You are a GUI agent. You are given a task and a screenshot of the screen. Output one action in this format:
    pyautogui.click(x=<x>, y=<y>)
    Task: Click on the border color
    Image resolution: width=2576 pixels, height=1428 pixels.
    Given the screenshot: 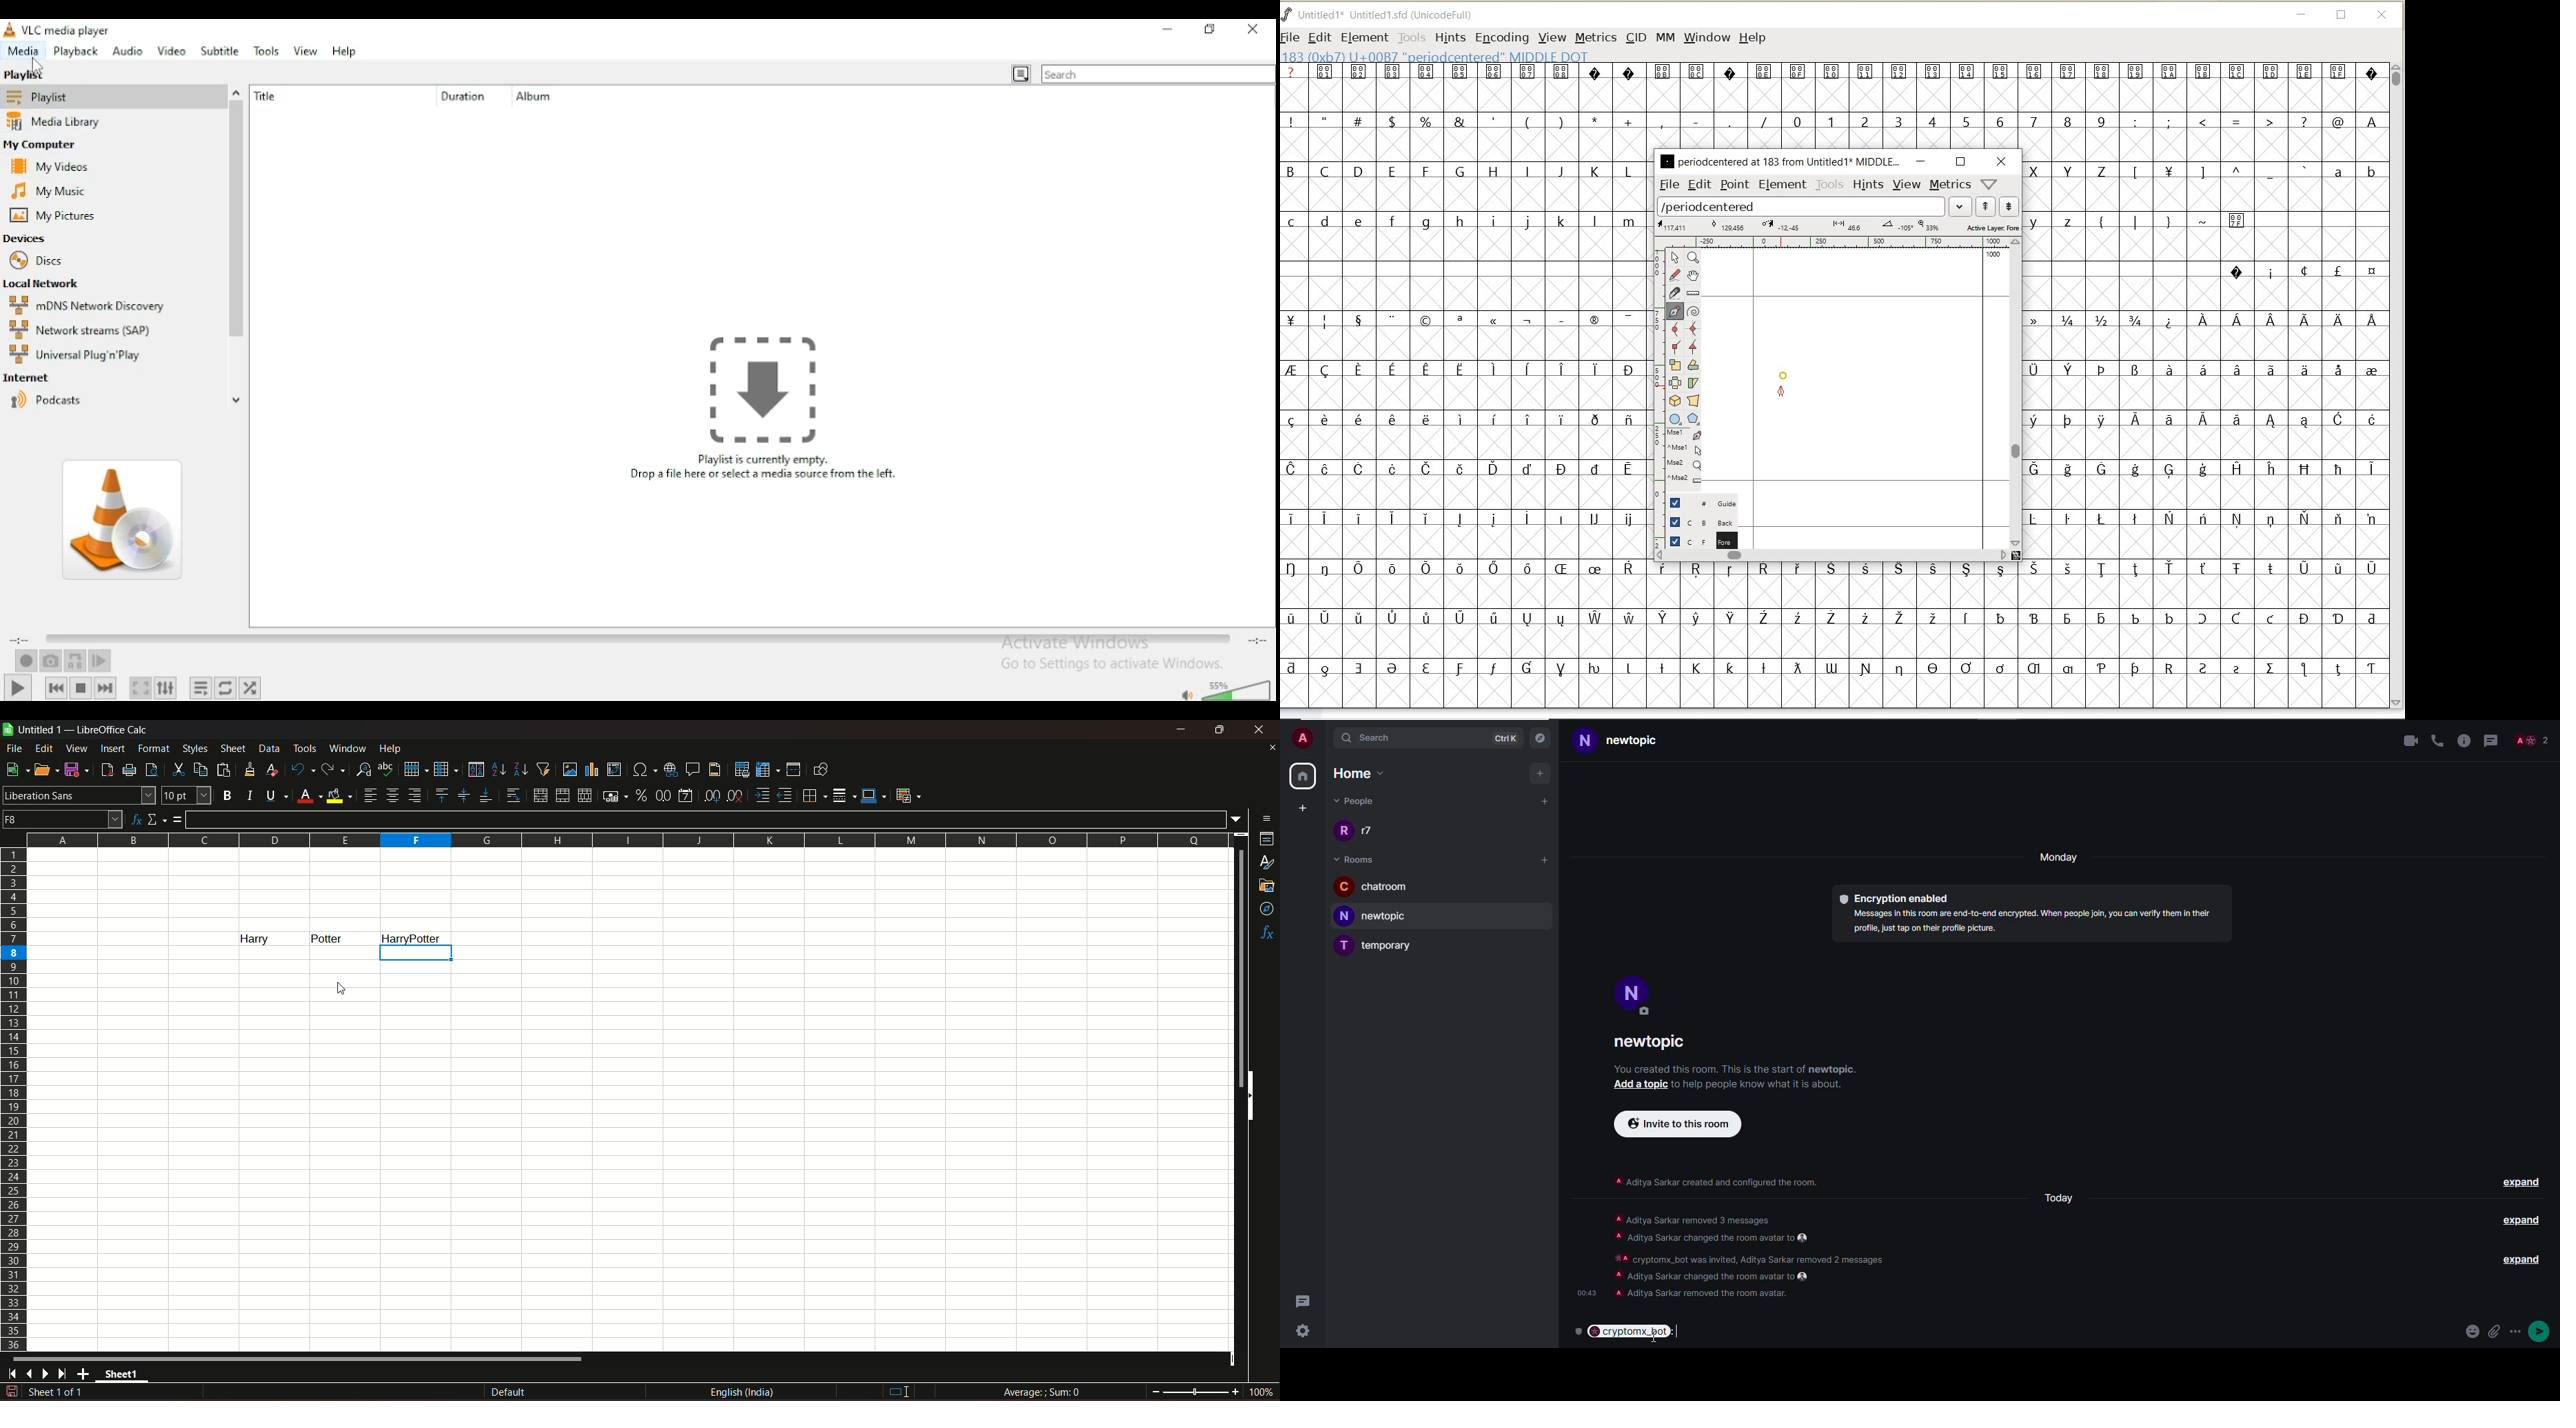 What is the action you would take?
    pyautogui.click(x=874, y=795)
    